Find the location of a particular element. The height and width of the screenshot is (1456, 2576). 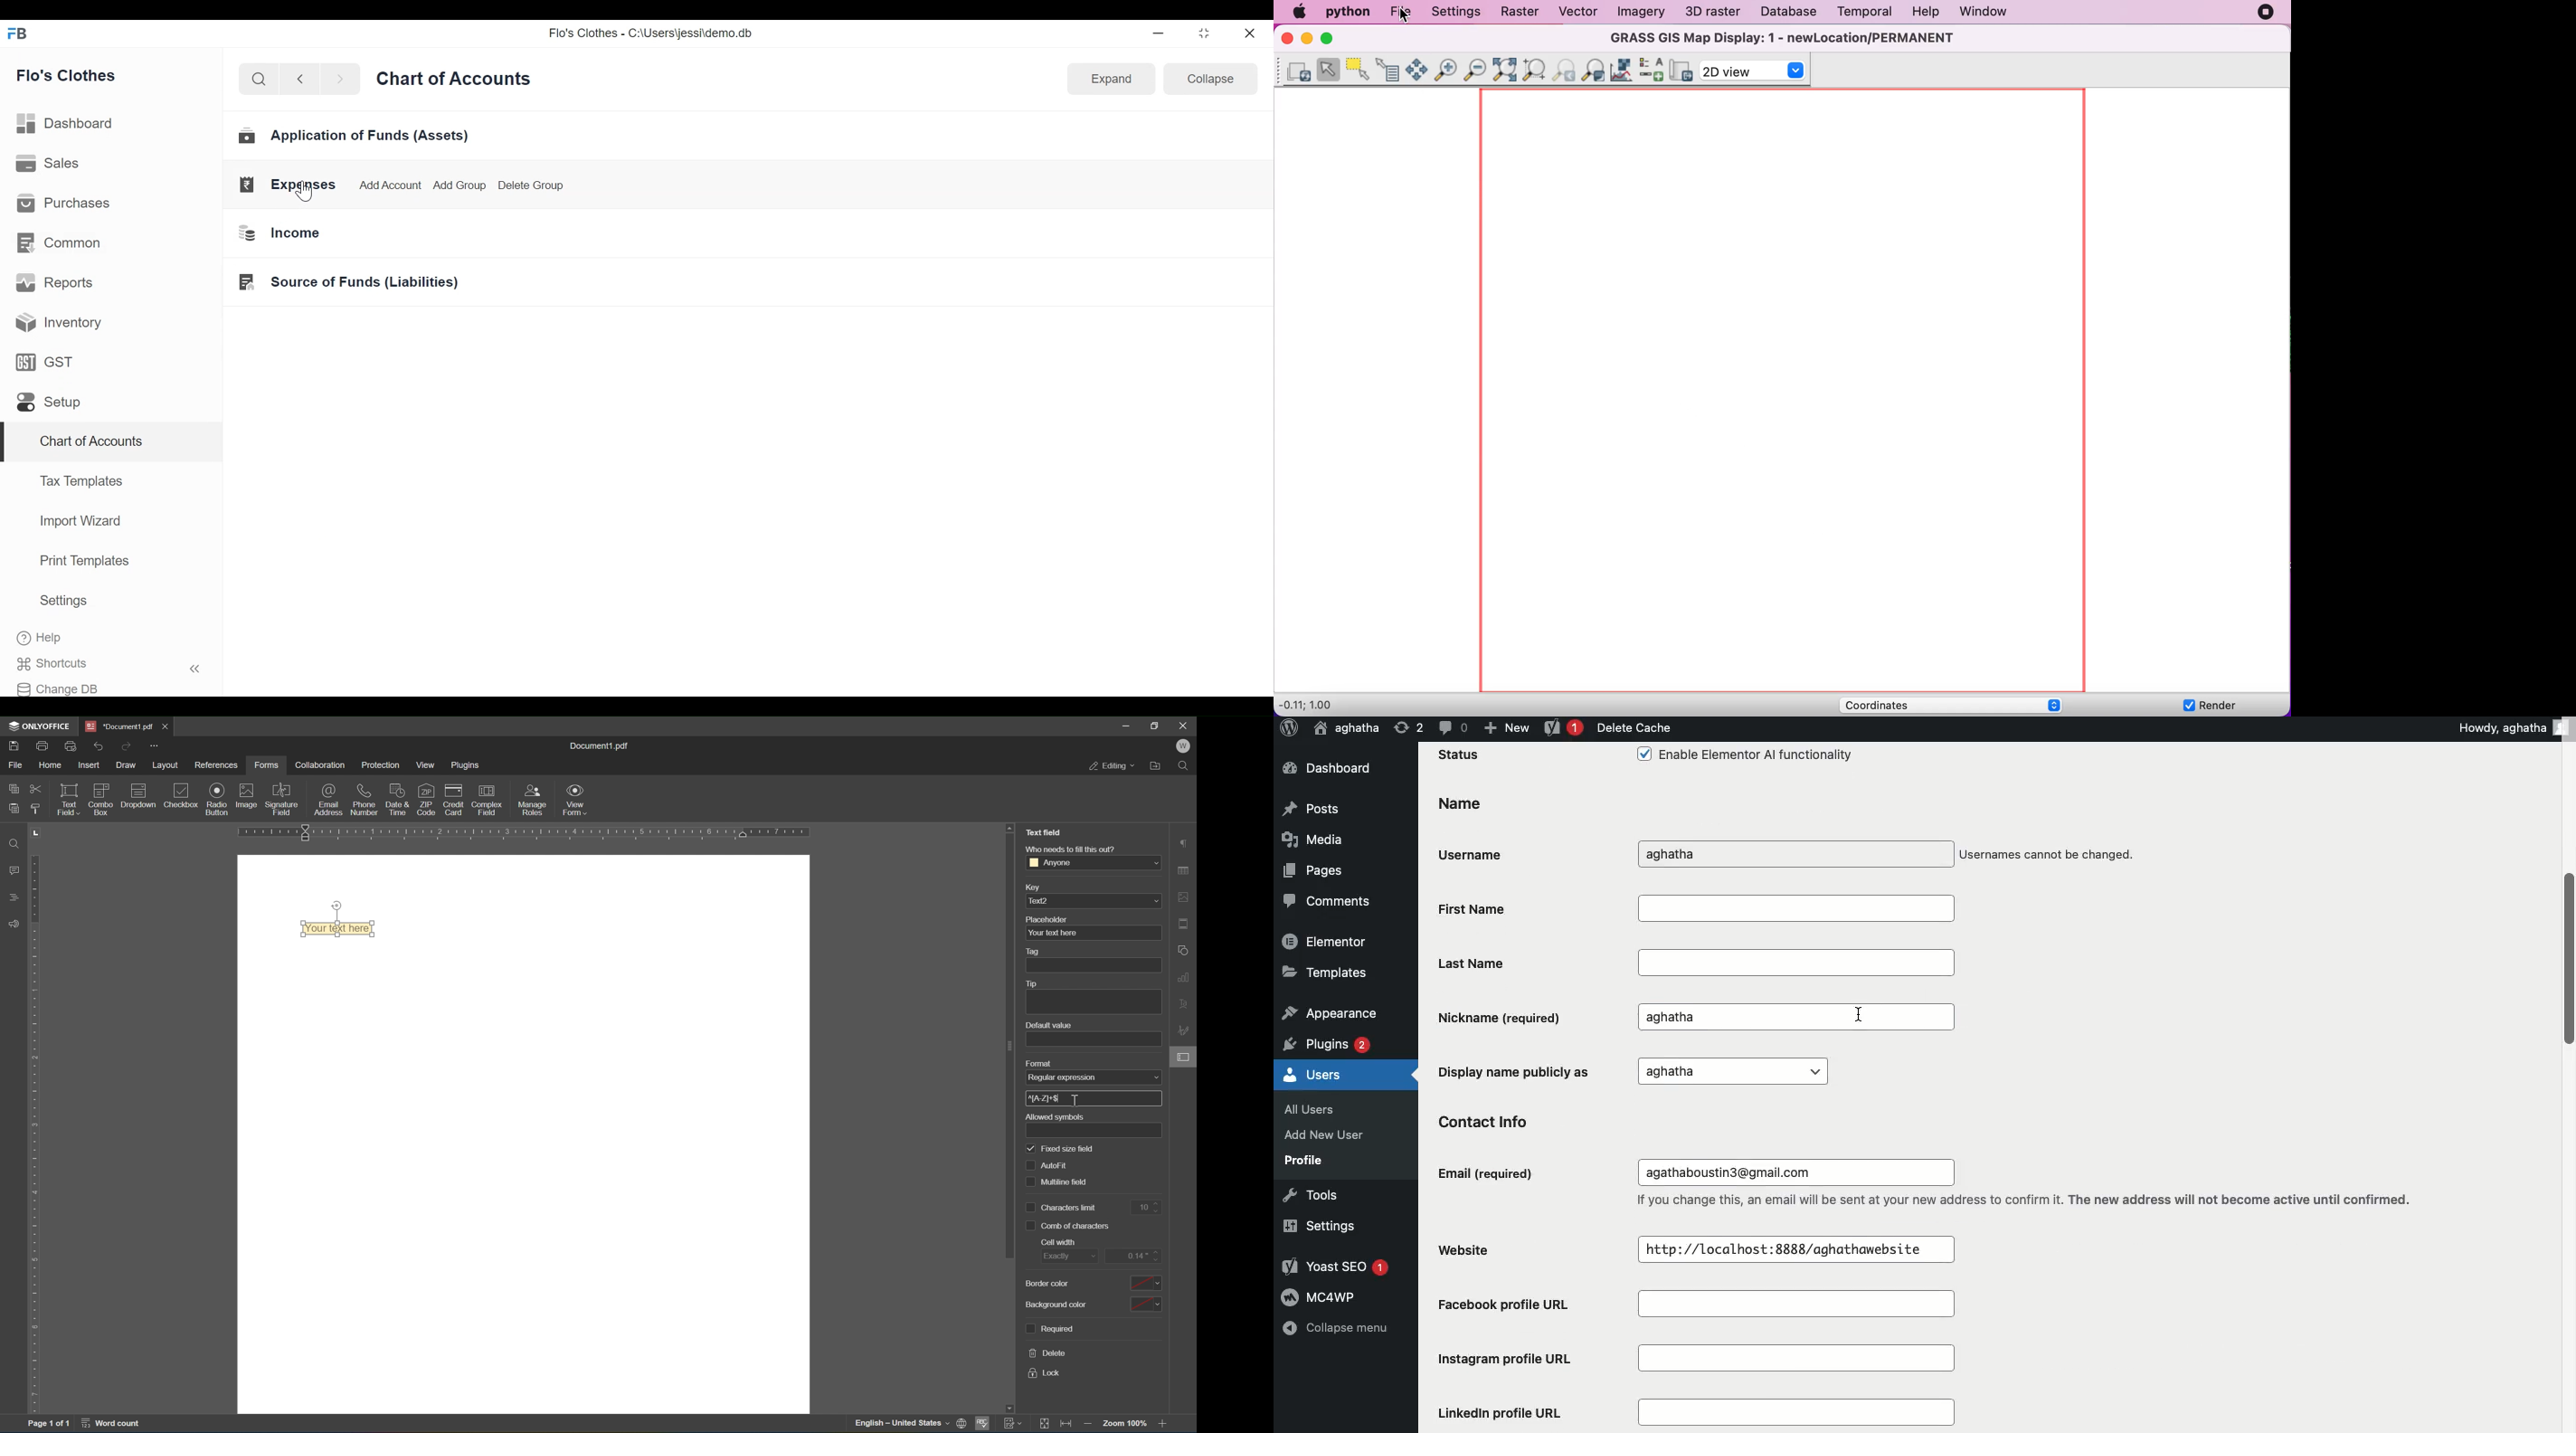

view is located at coordinates (426, 764).